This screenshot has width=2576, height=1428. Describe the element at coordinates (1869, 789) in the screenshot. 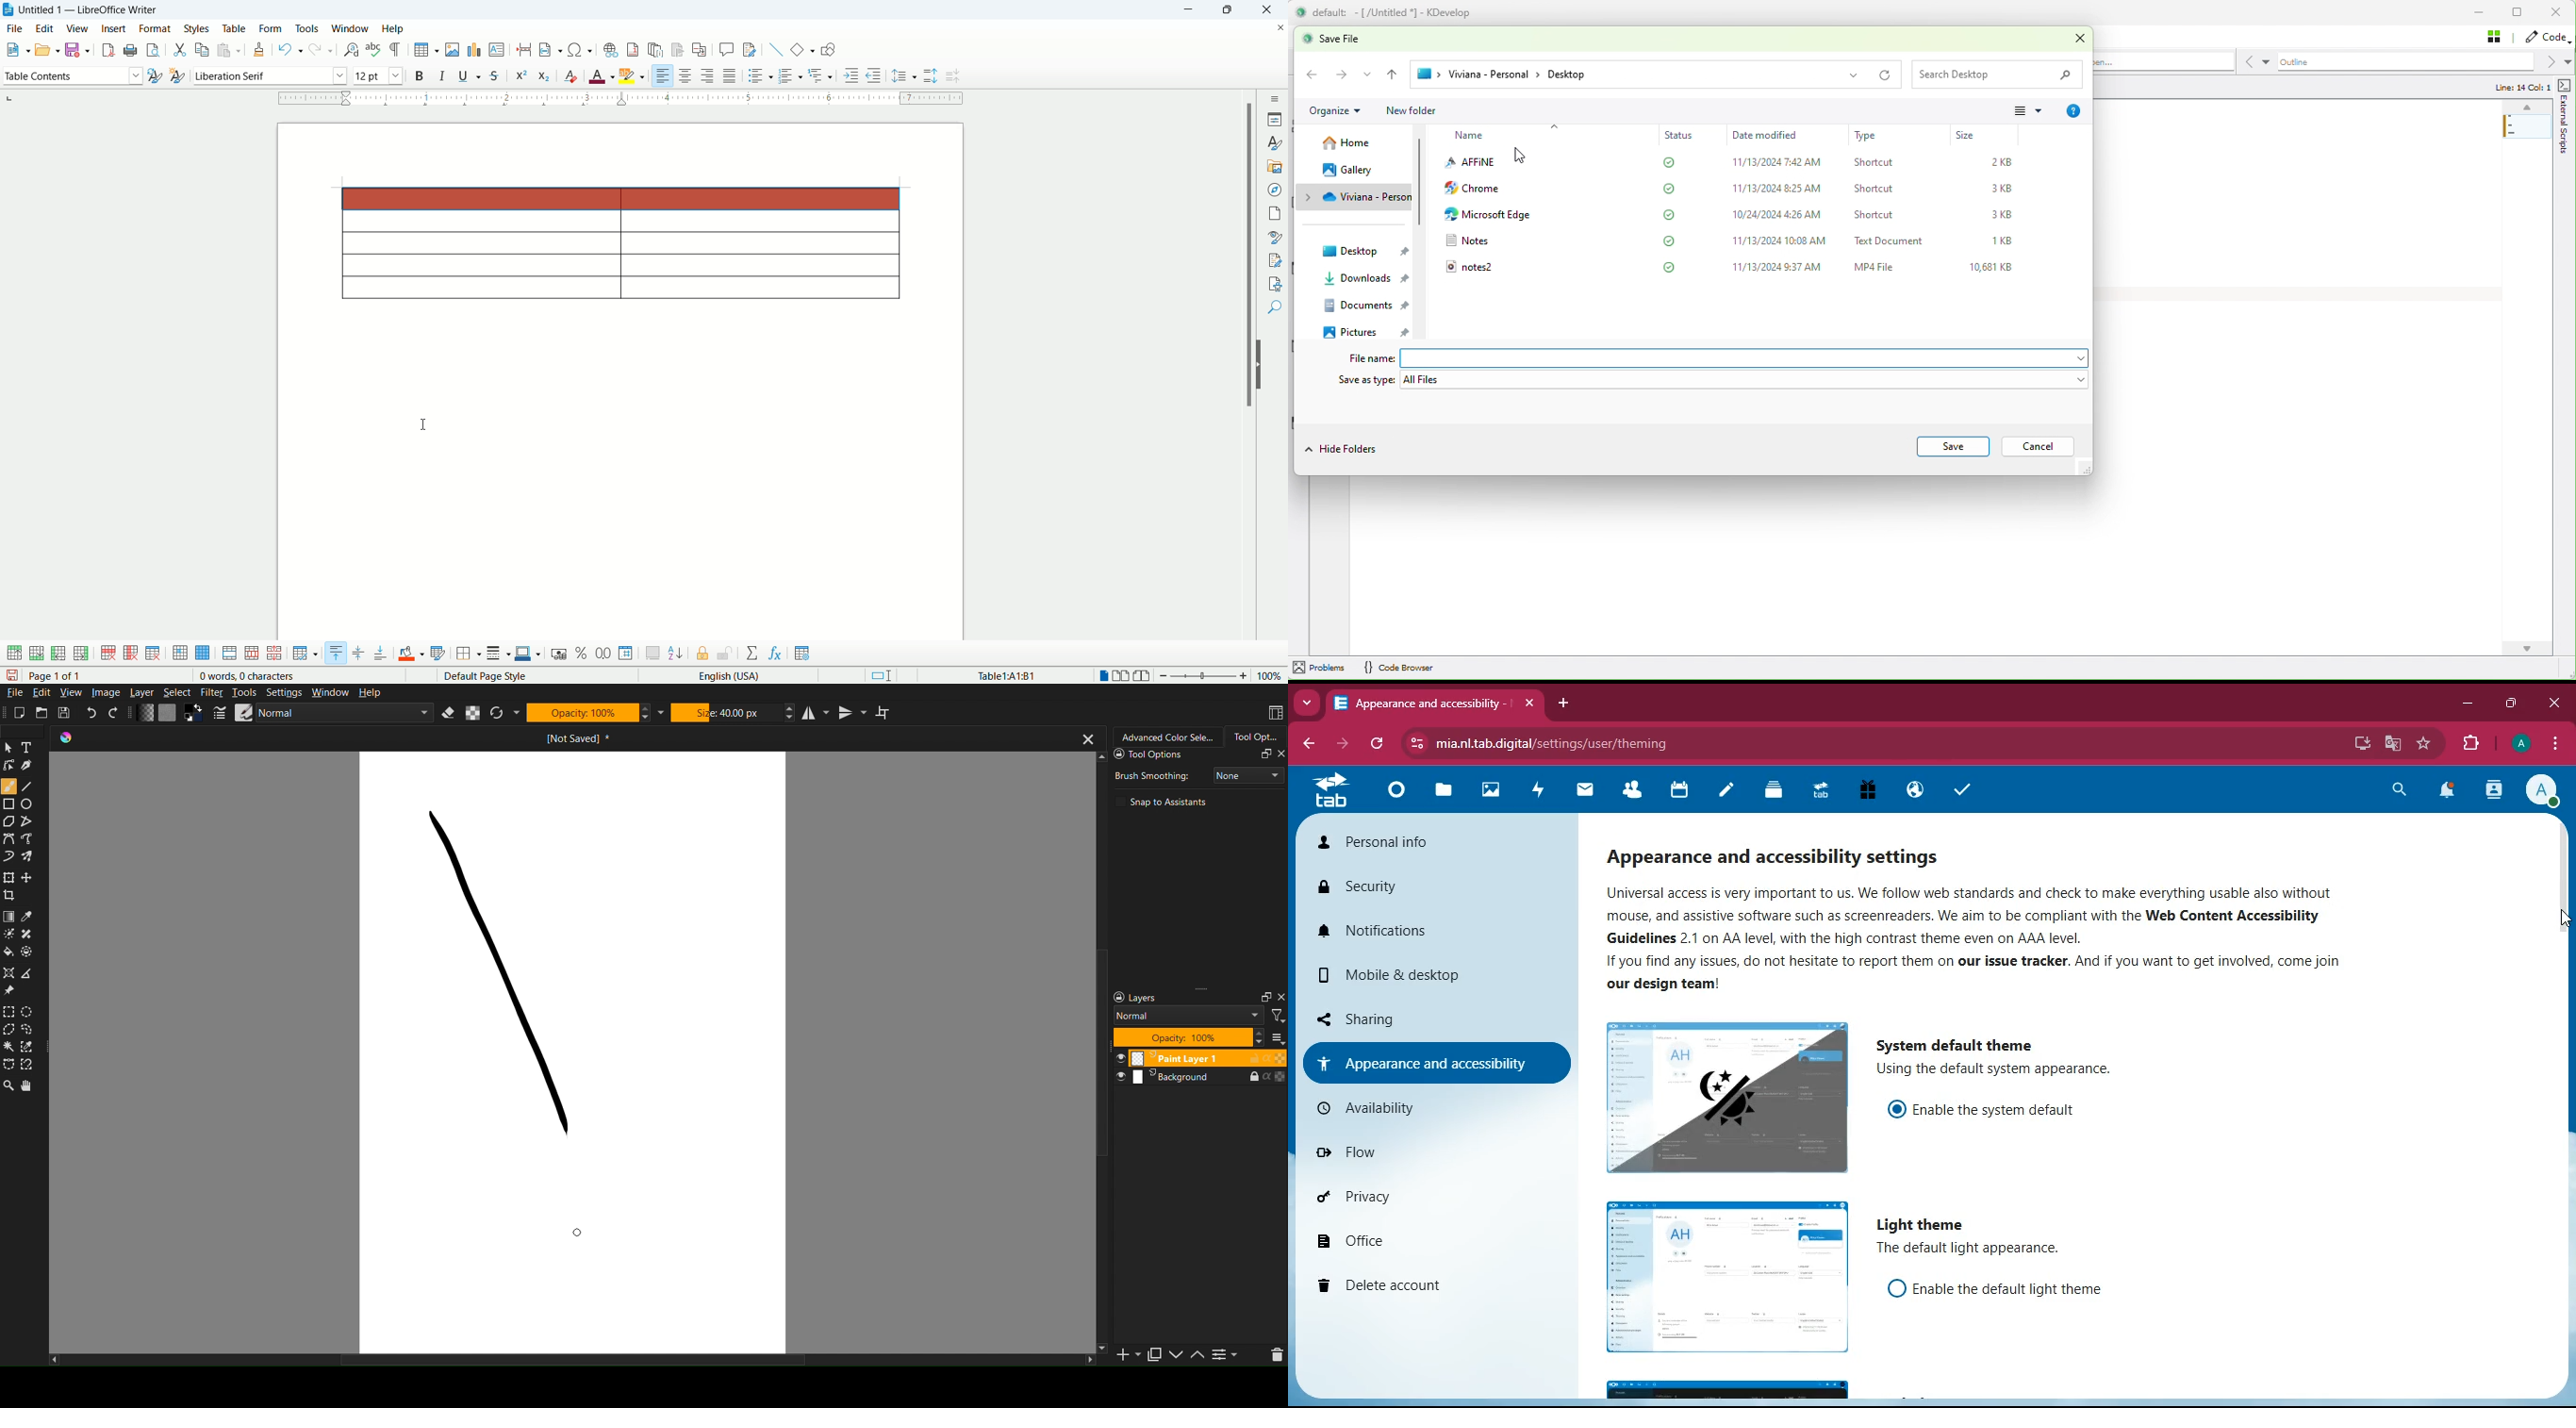

I see `gift` at that location.